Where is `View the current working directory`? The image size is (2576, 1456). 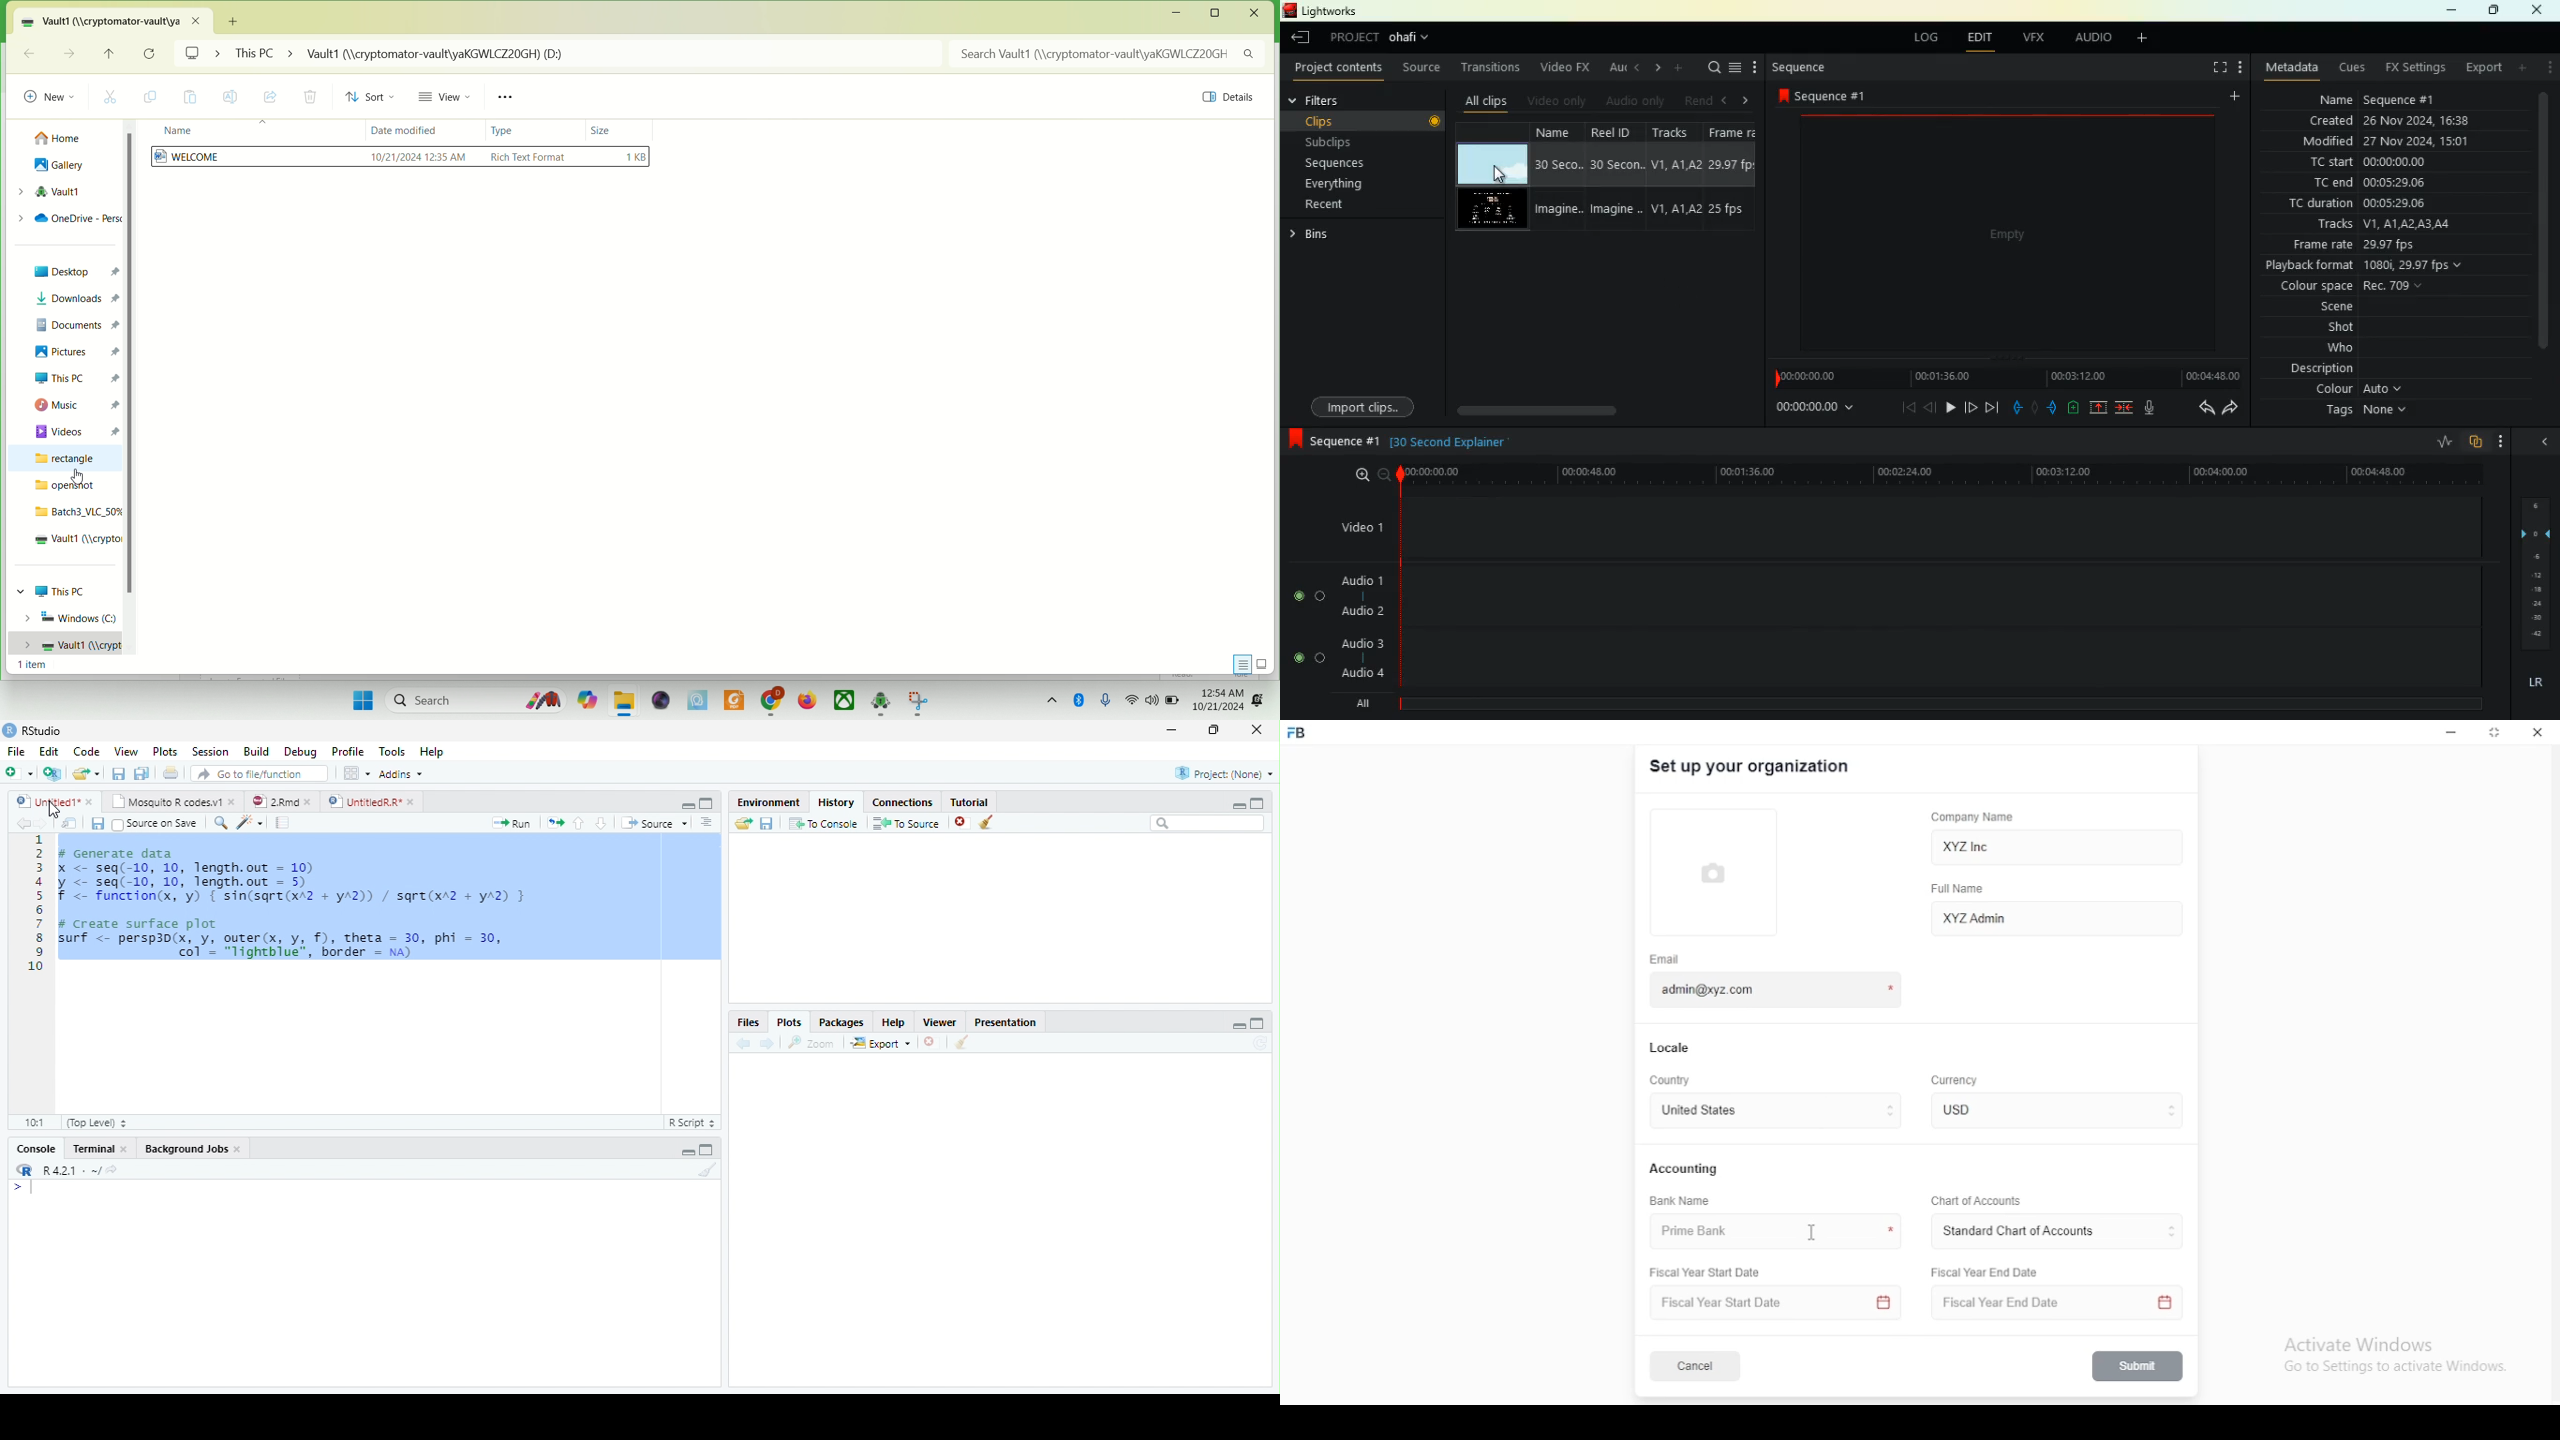 View the current working directory is located at coordinates (112, 1168).